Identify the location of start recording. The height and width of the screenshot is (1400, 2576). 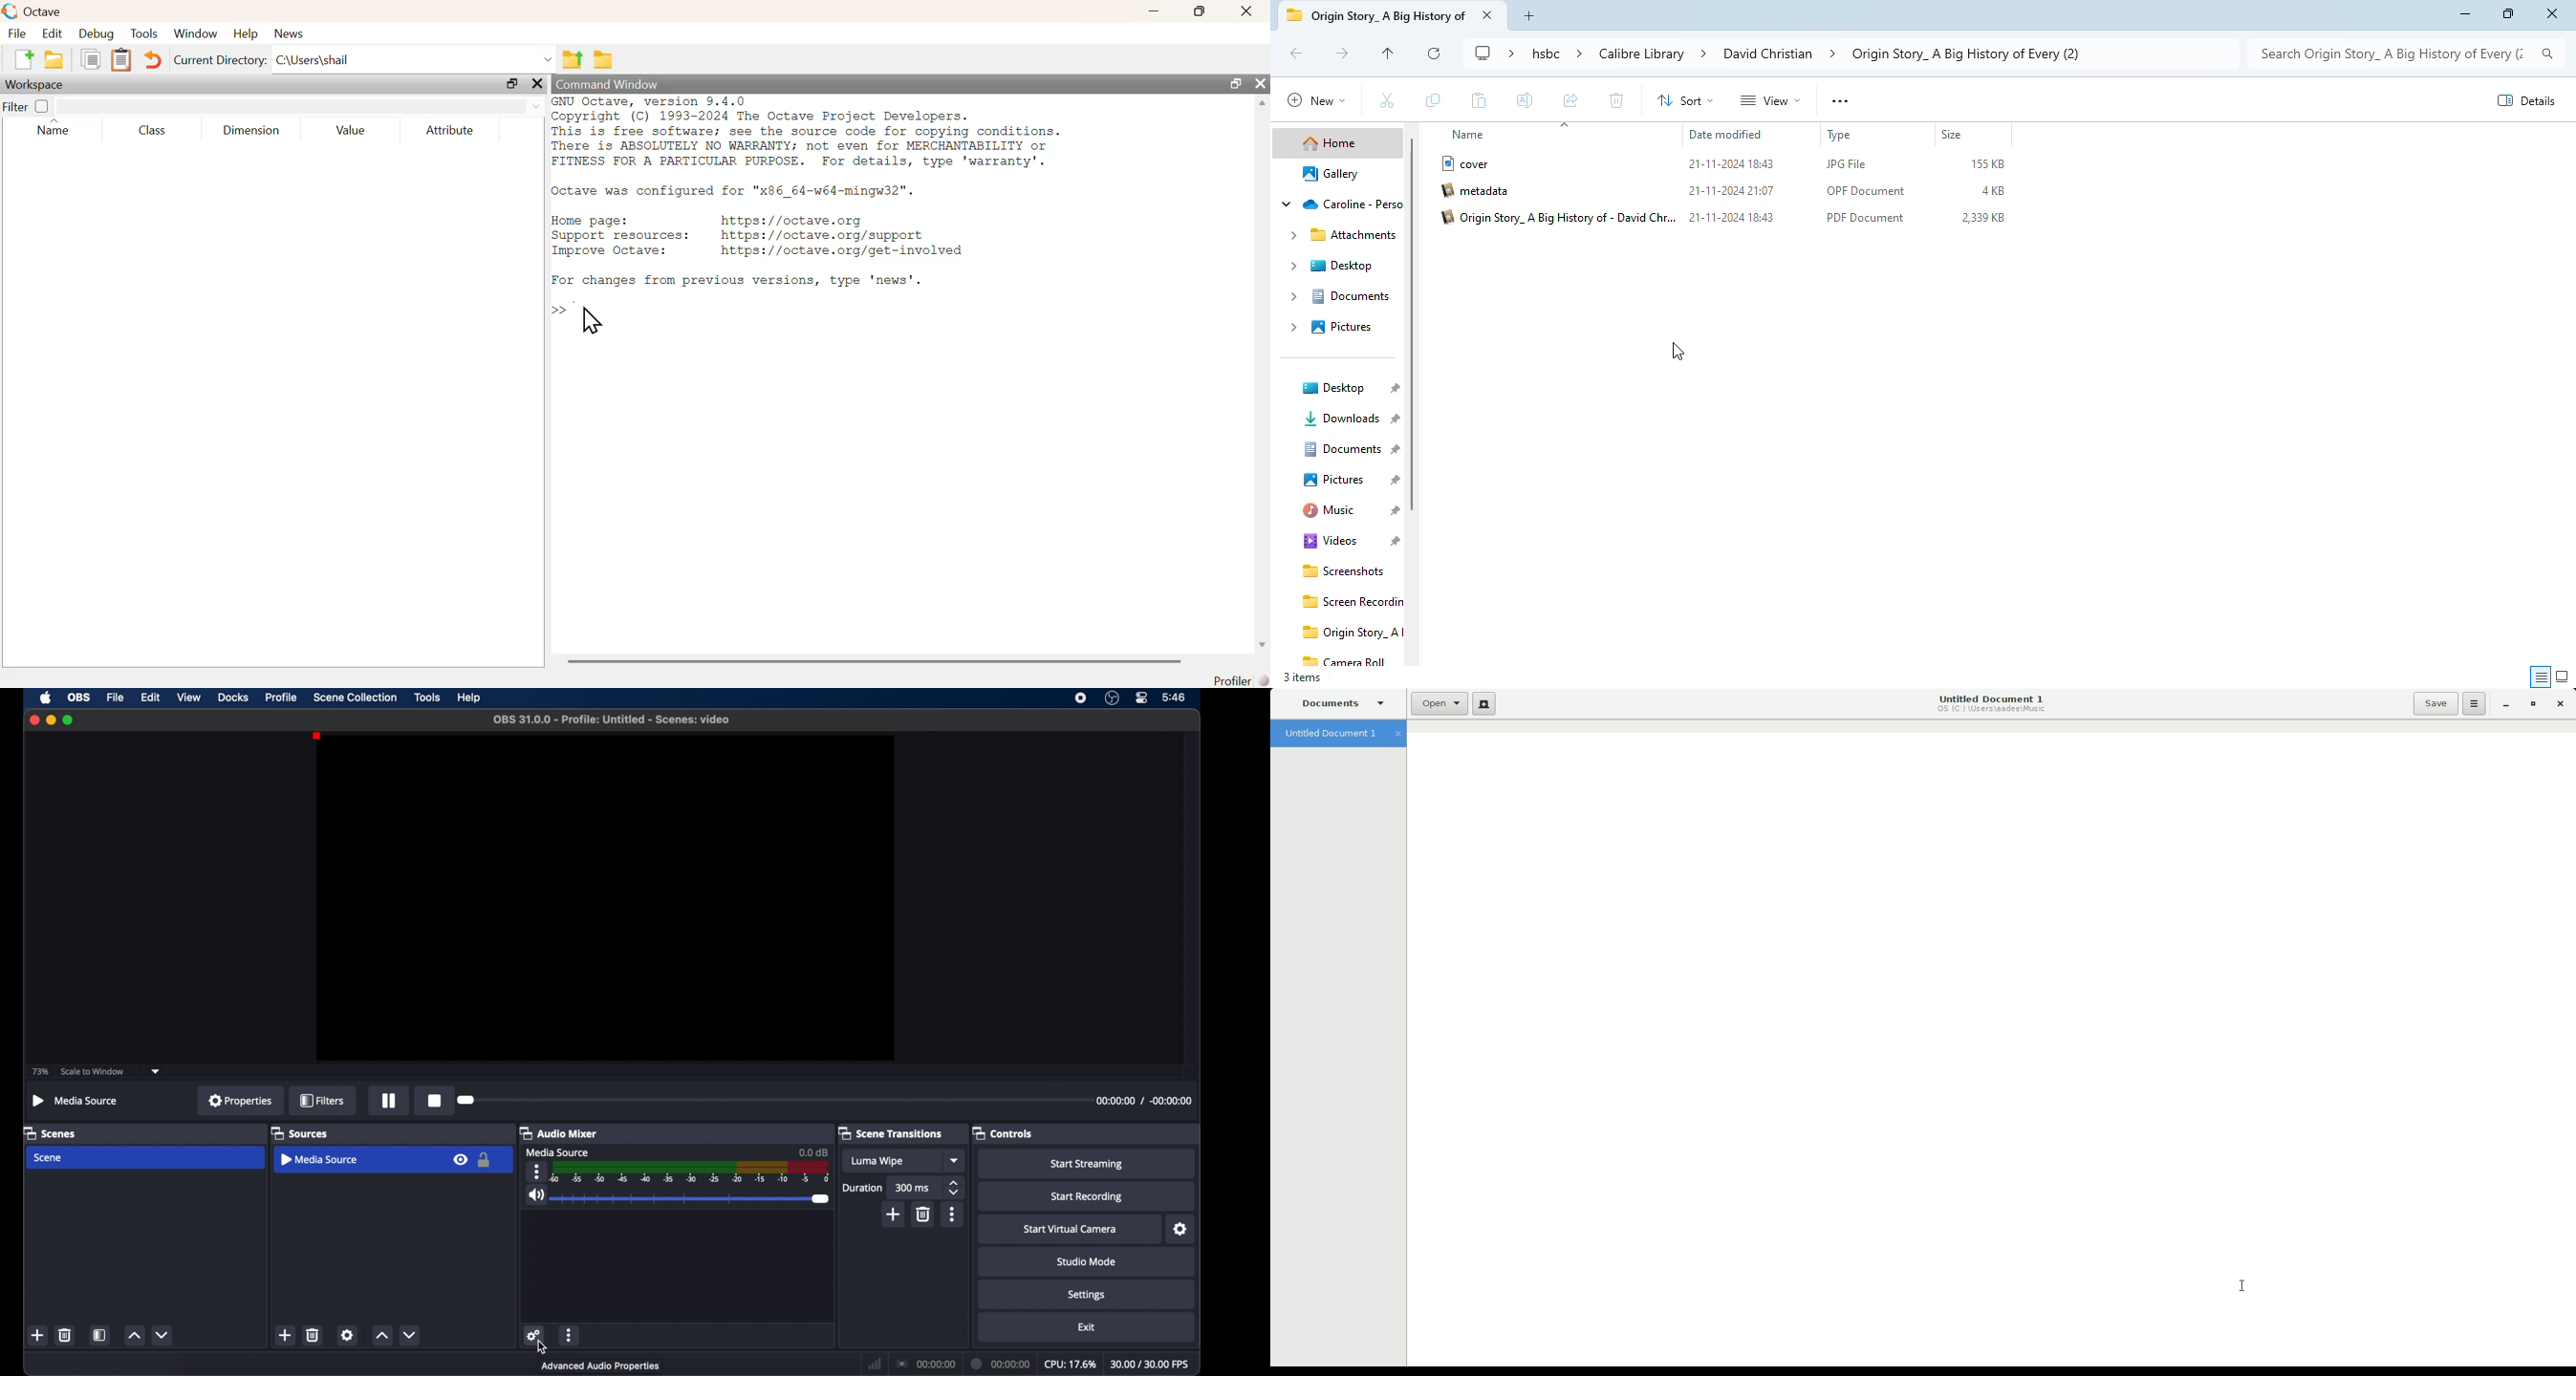
(1088, 1197).